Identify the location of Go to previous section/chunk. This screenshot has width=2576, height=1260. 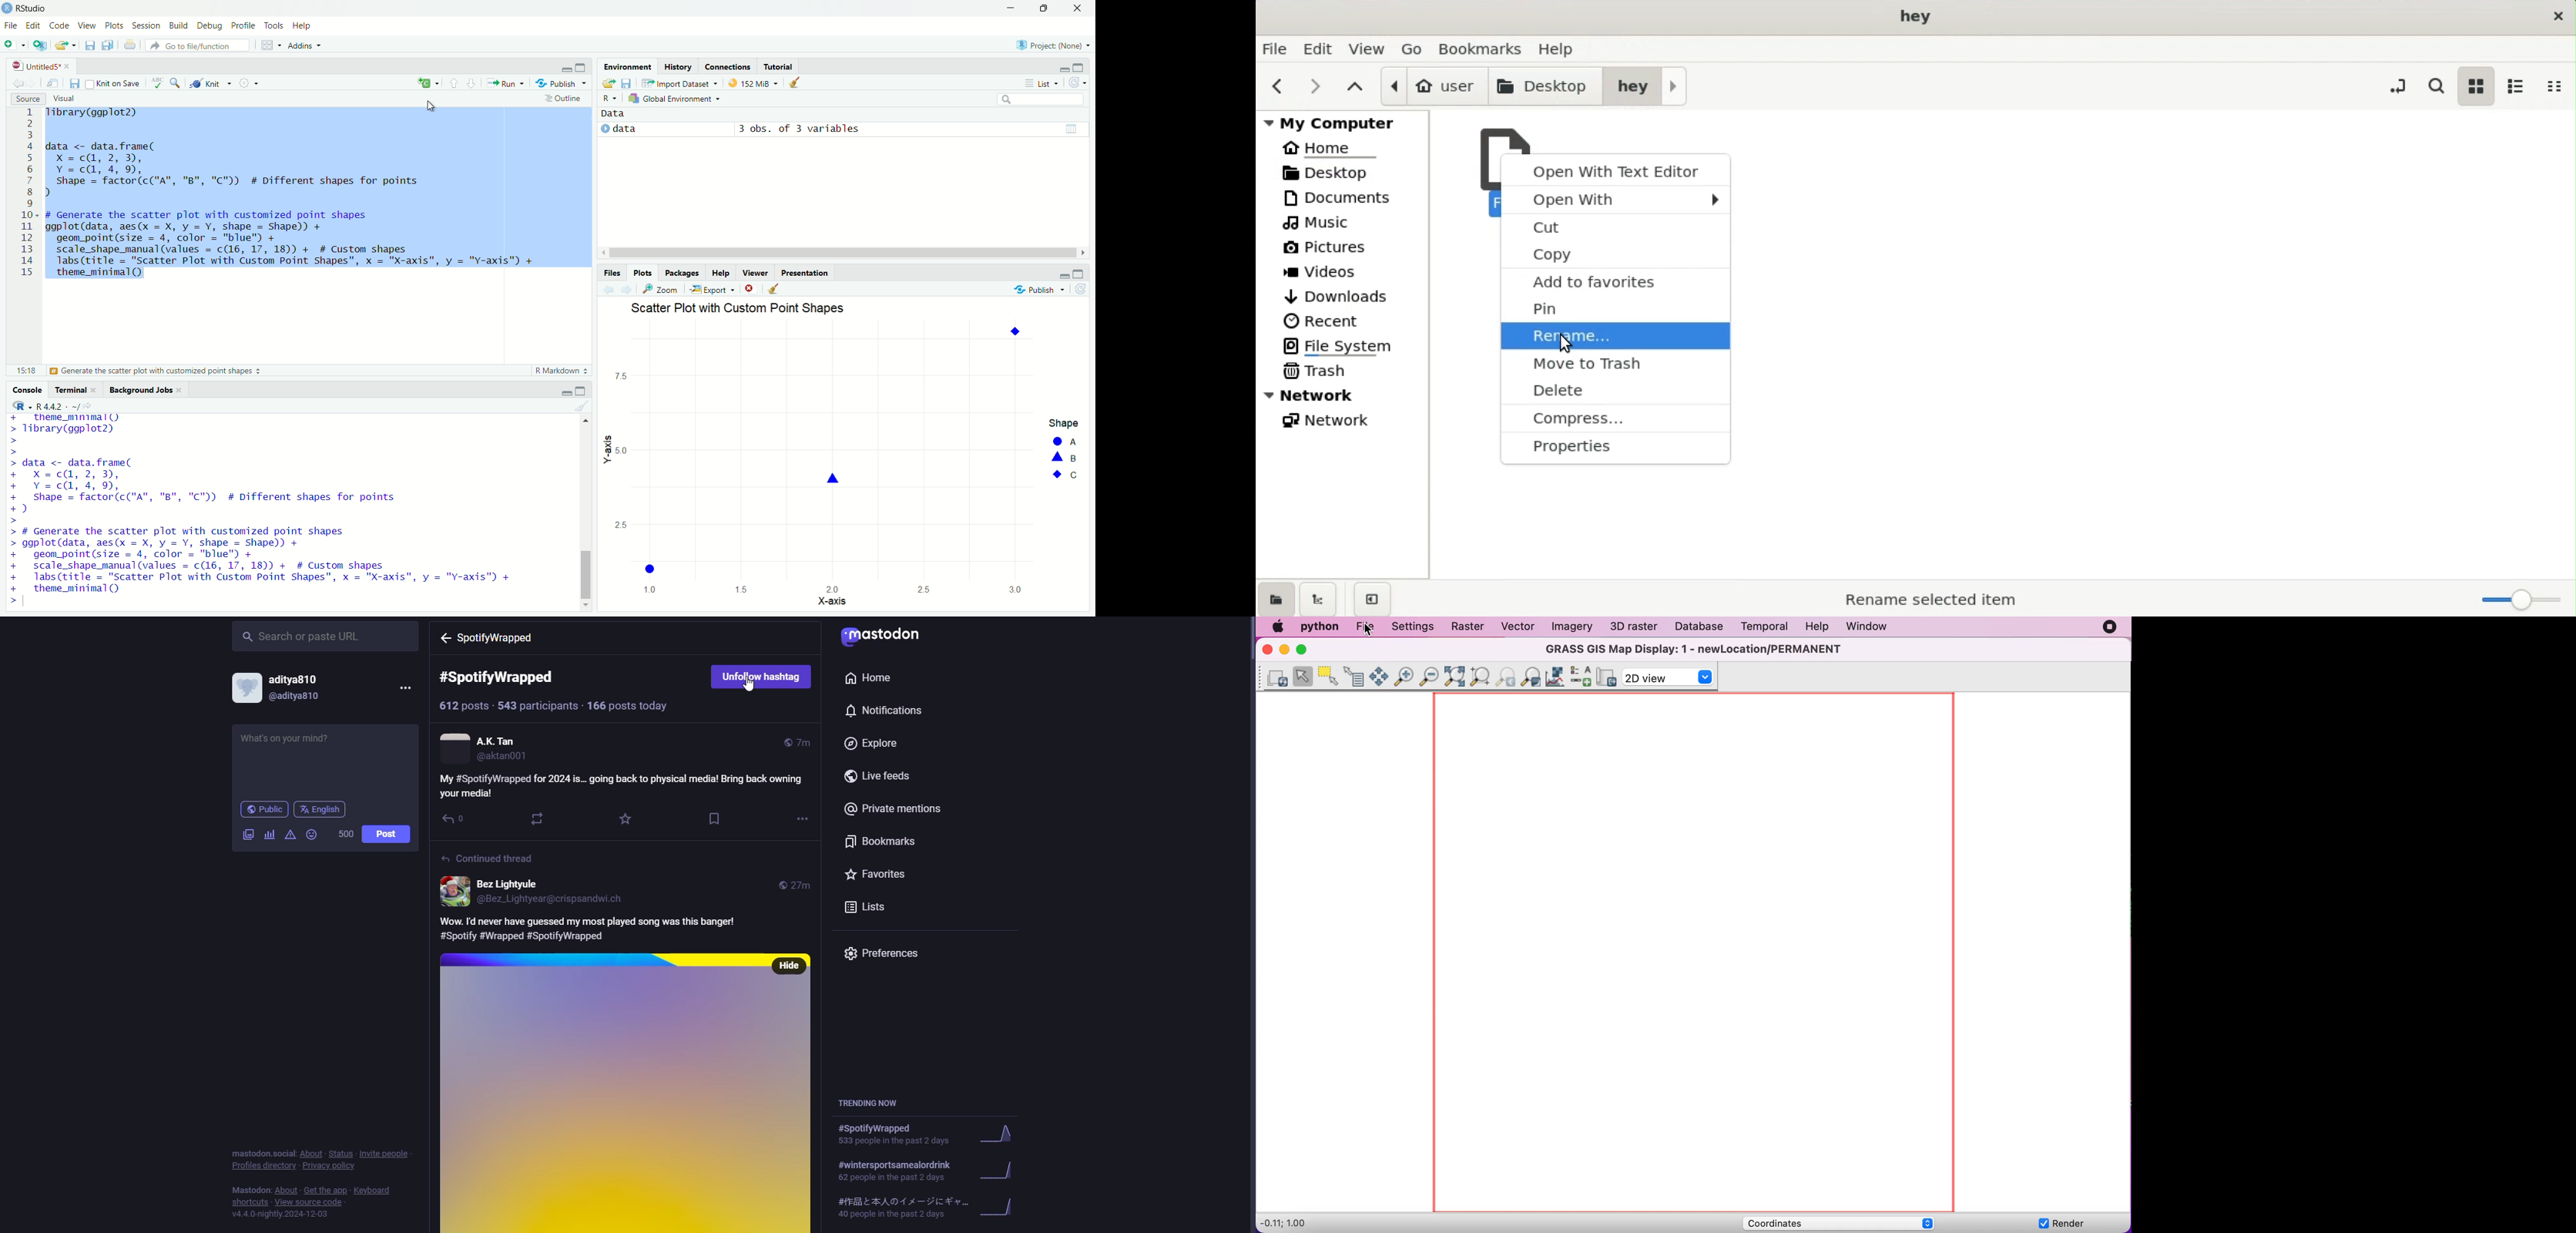
(455, 83).